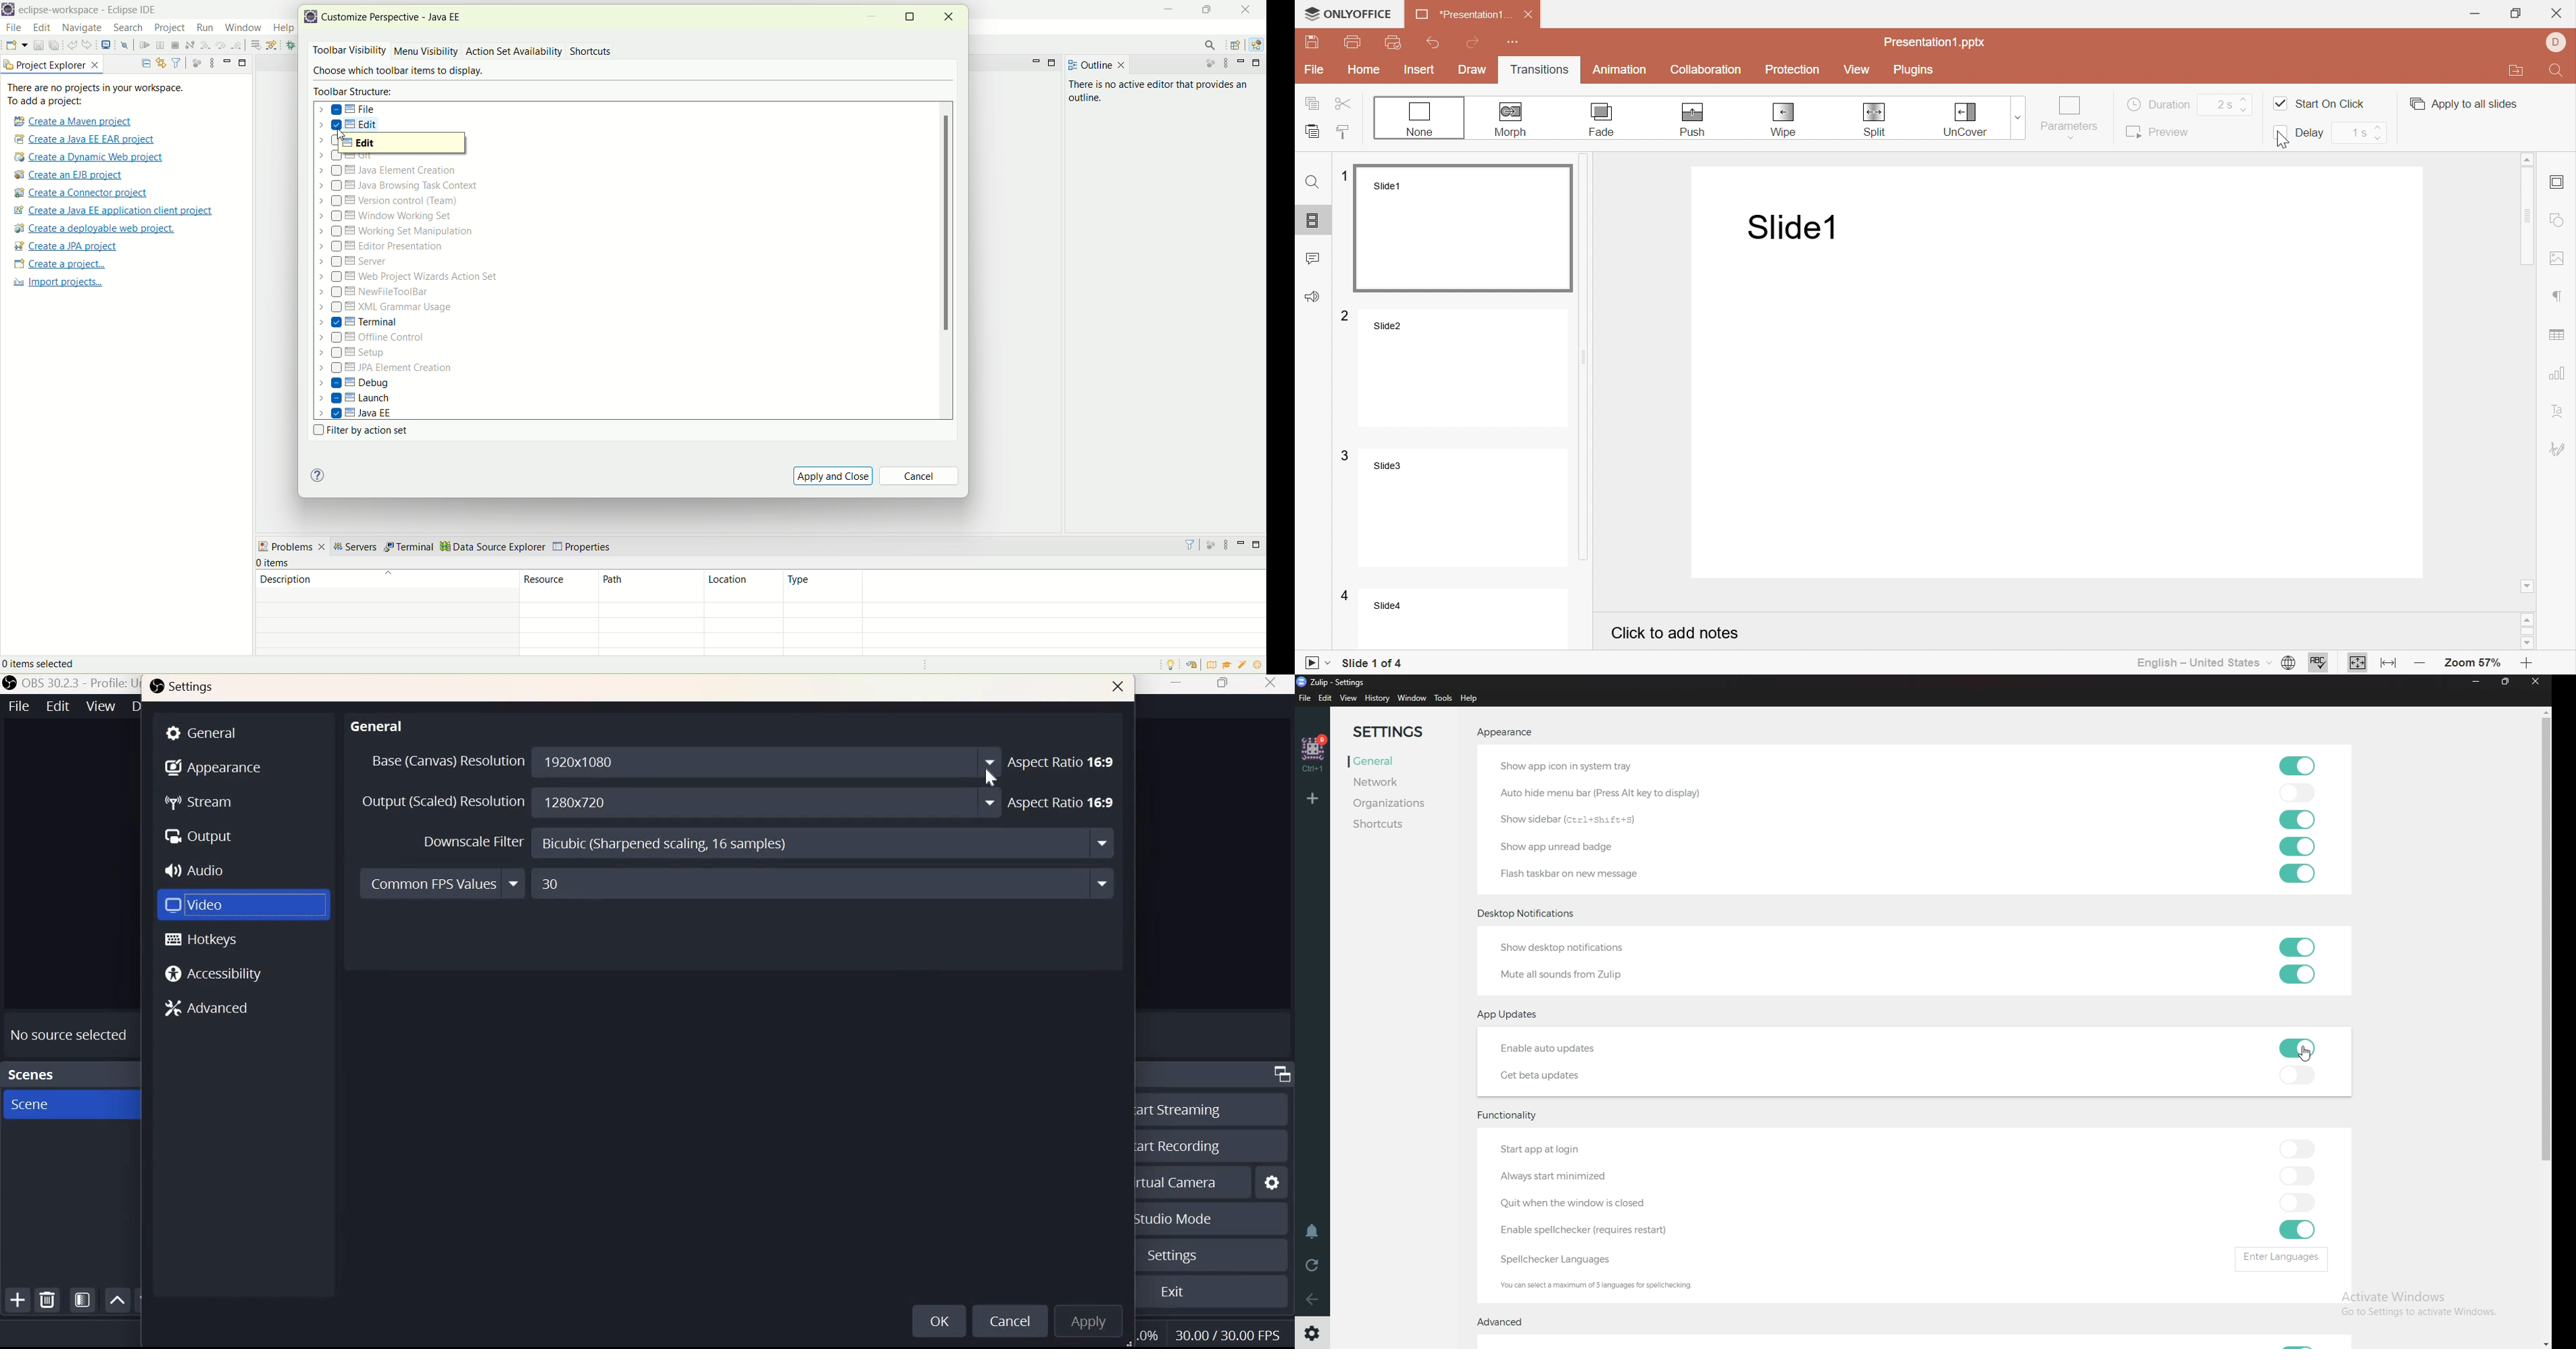 This screenshot has height=1372, width=2576. I want to click on Base (canvas) Resolution, so click(446, 761).